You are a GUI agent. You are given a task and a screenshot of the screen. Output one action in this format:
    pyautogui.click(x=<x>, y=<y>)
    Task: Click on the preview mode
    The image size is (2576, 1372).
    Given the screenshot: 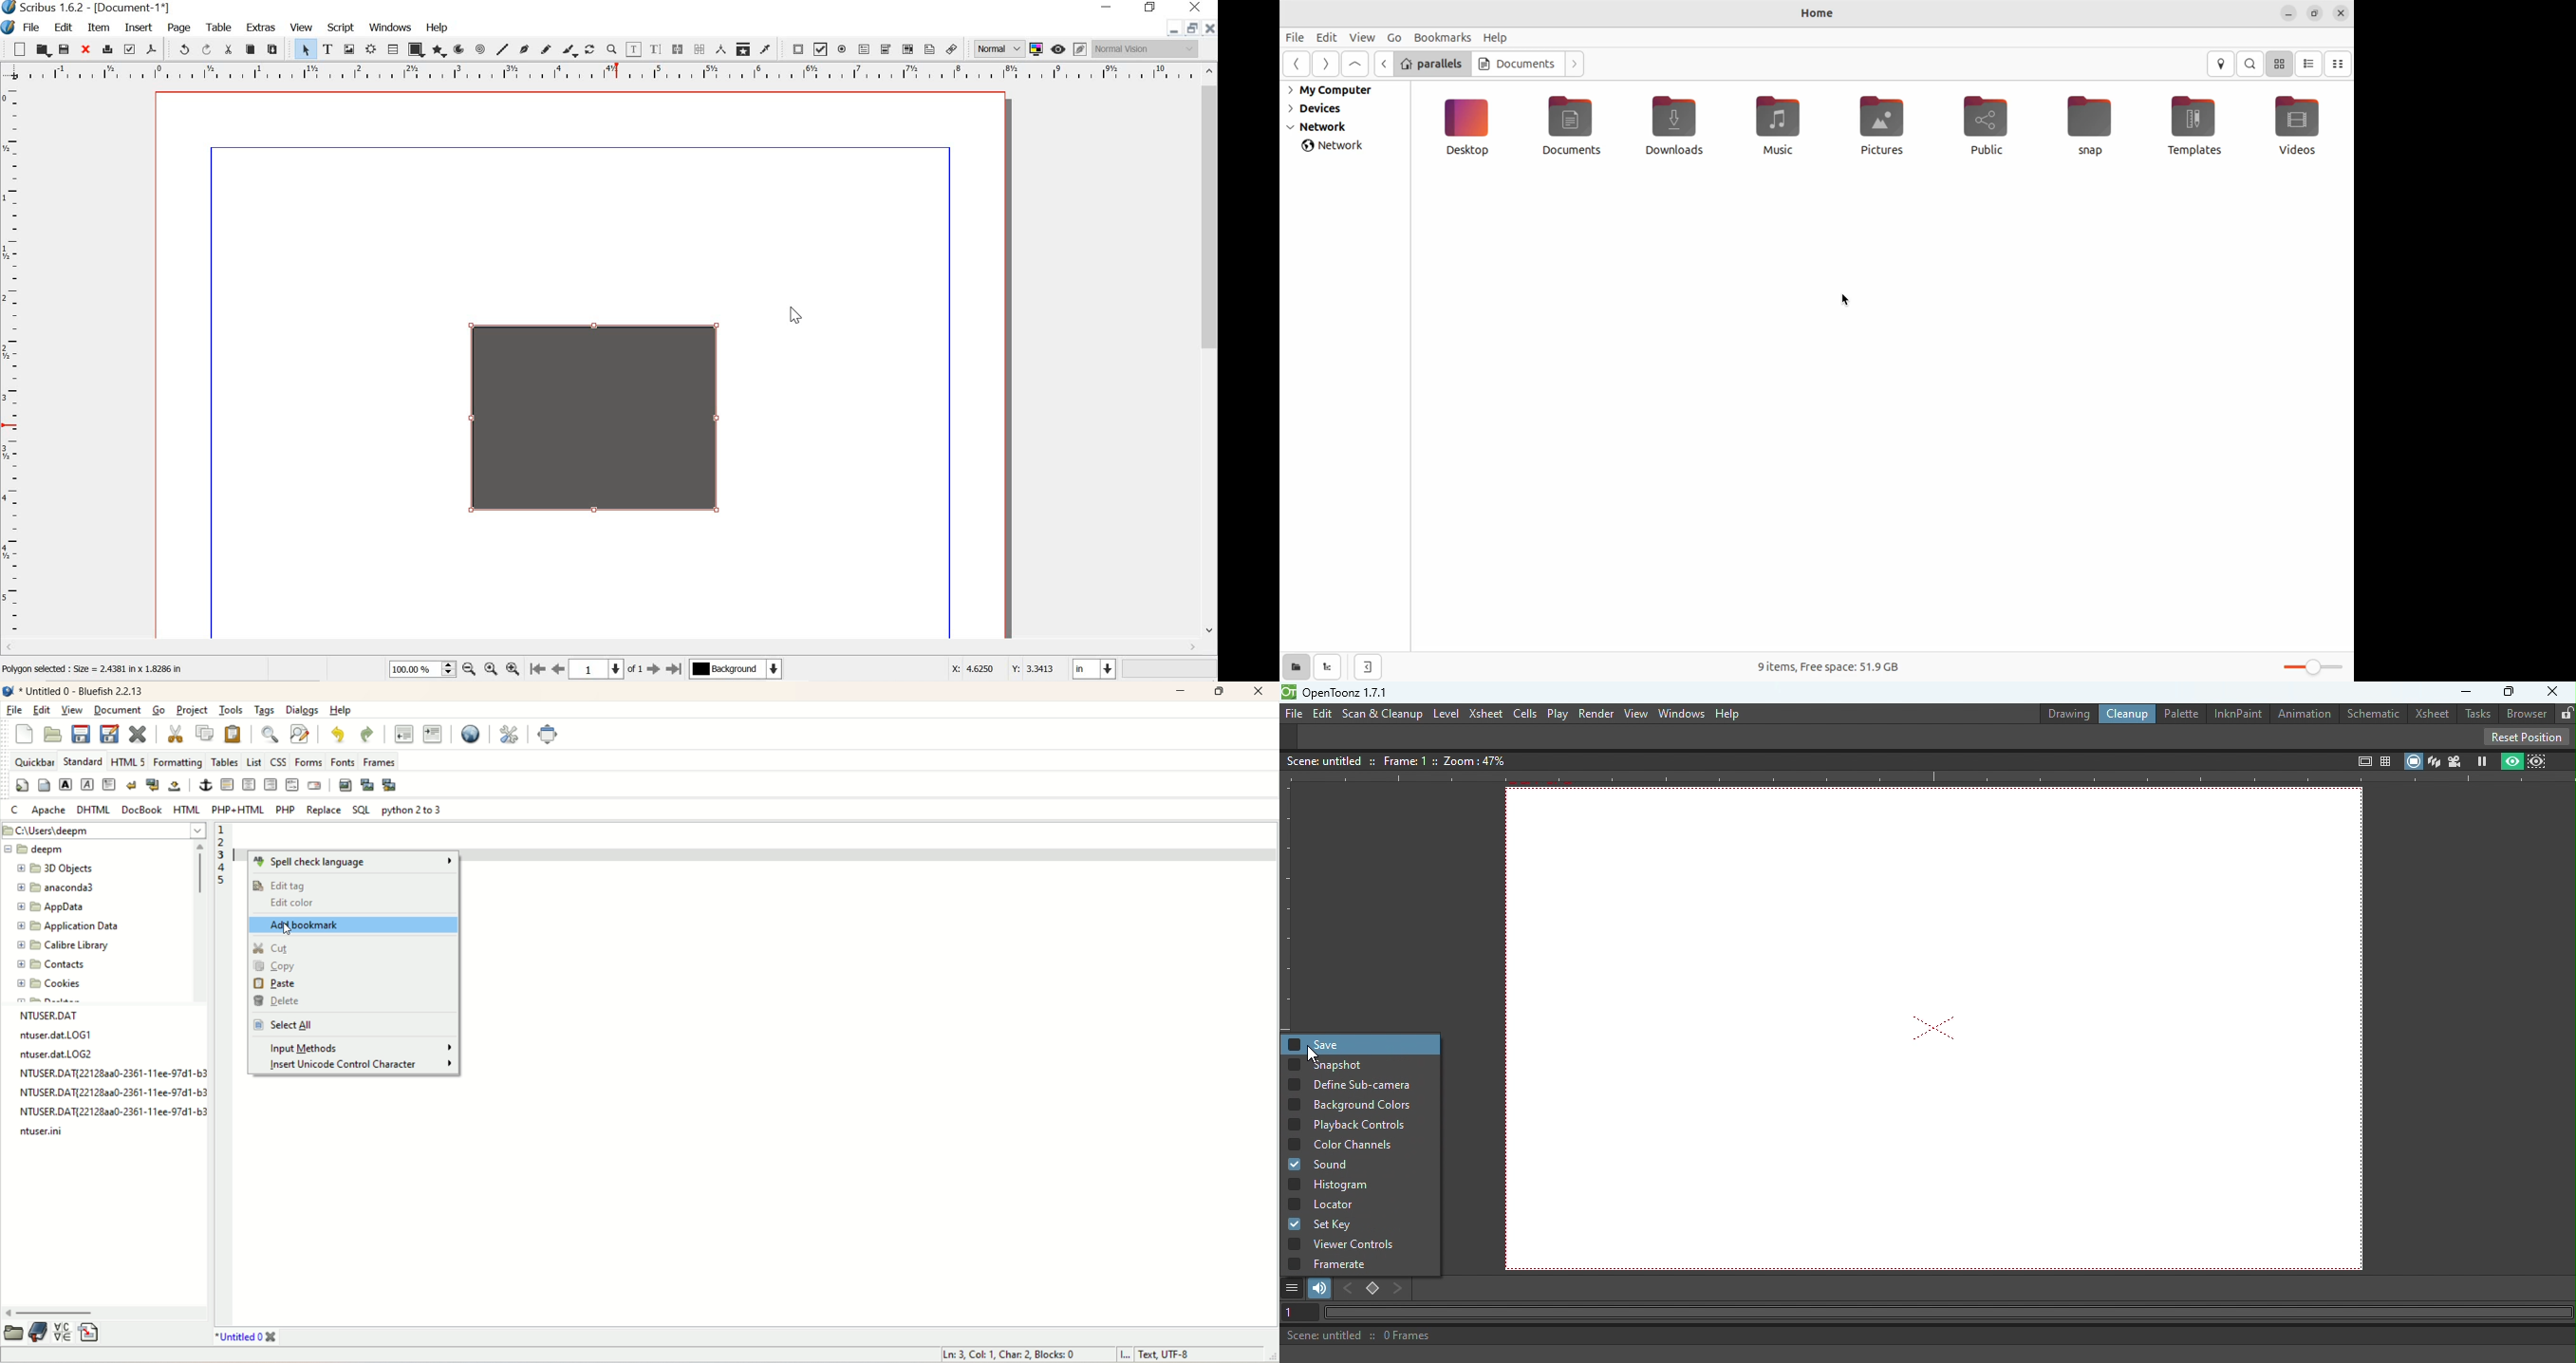 What is the action you would take?
    pyautogui.click(x=1057, y=49)
    